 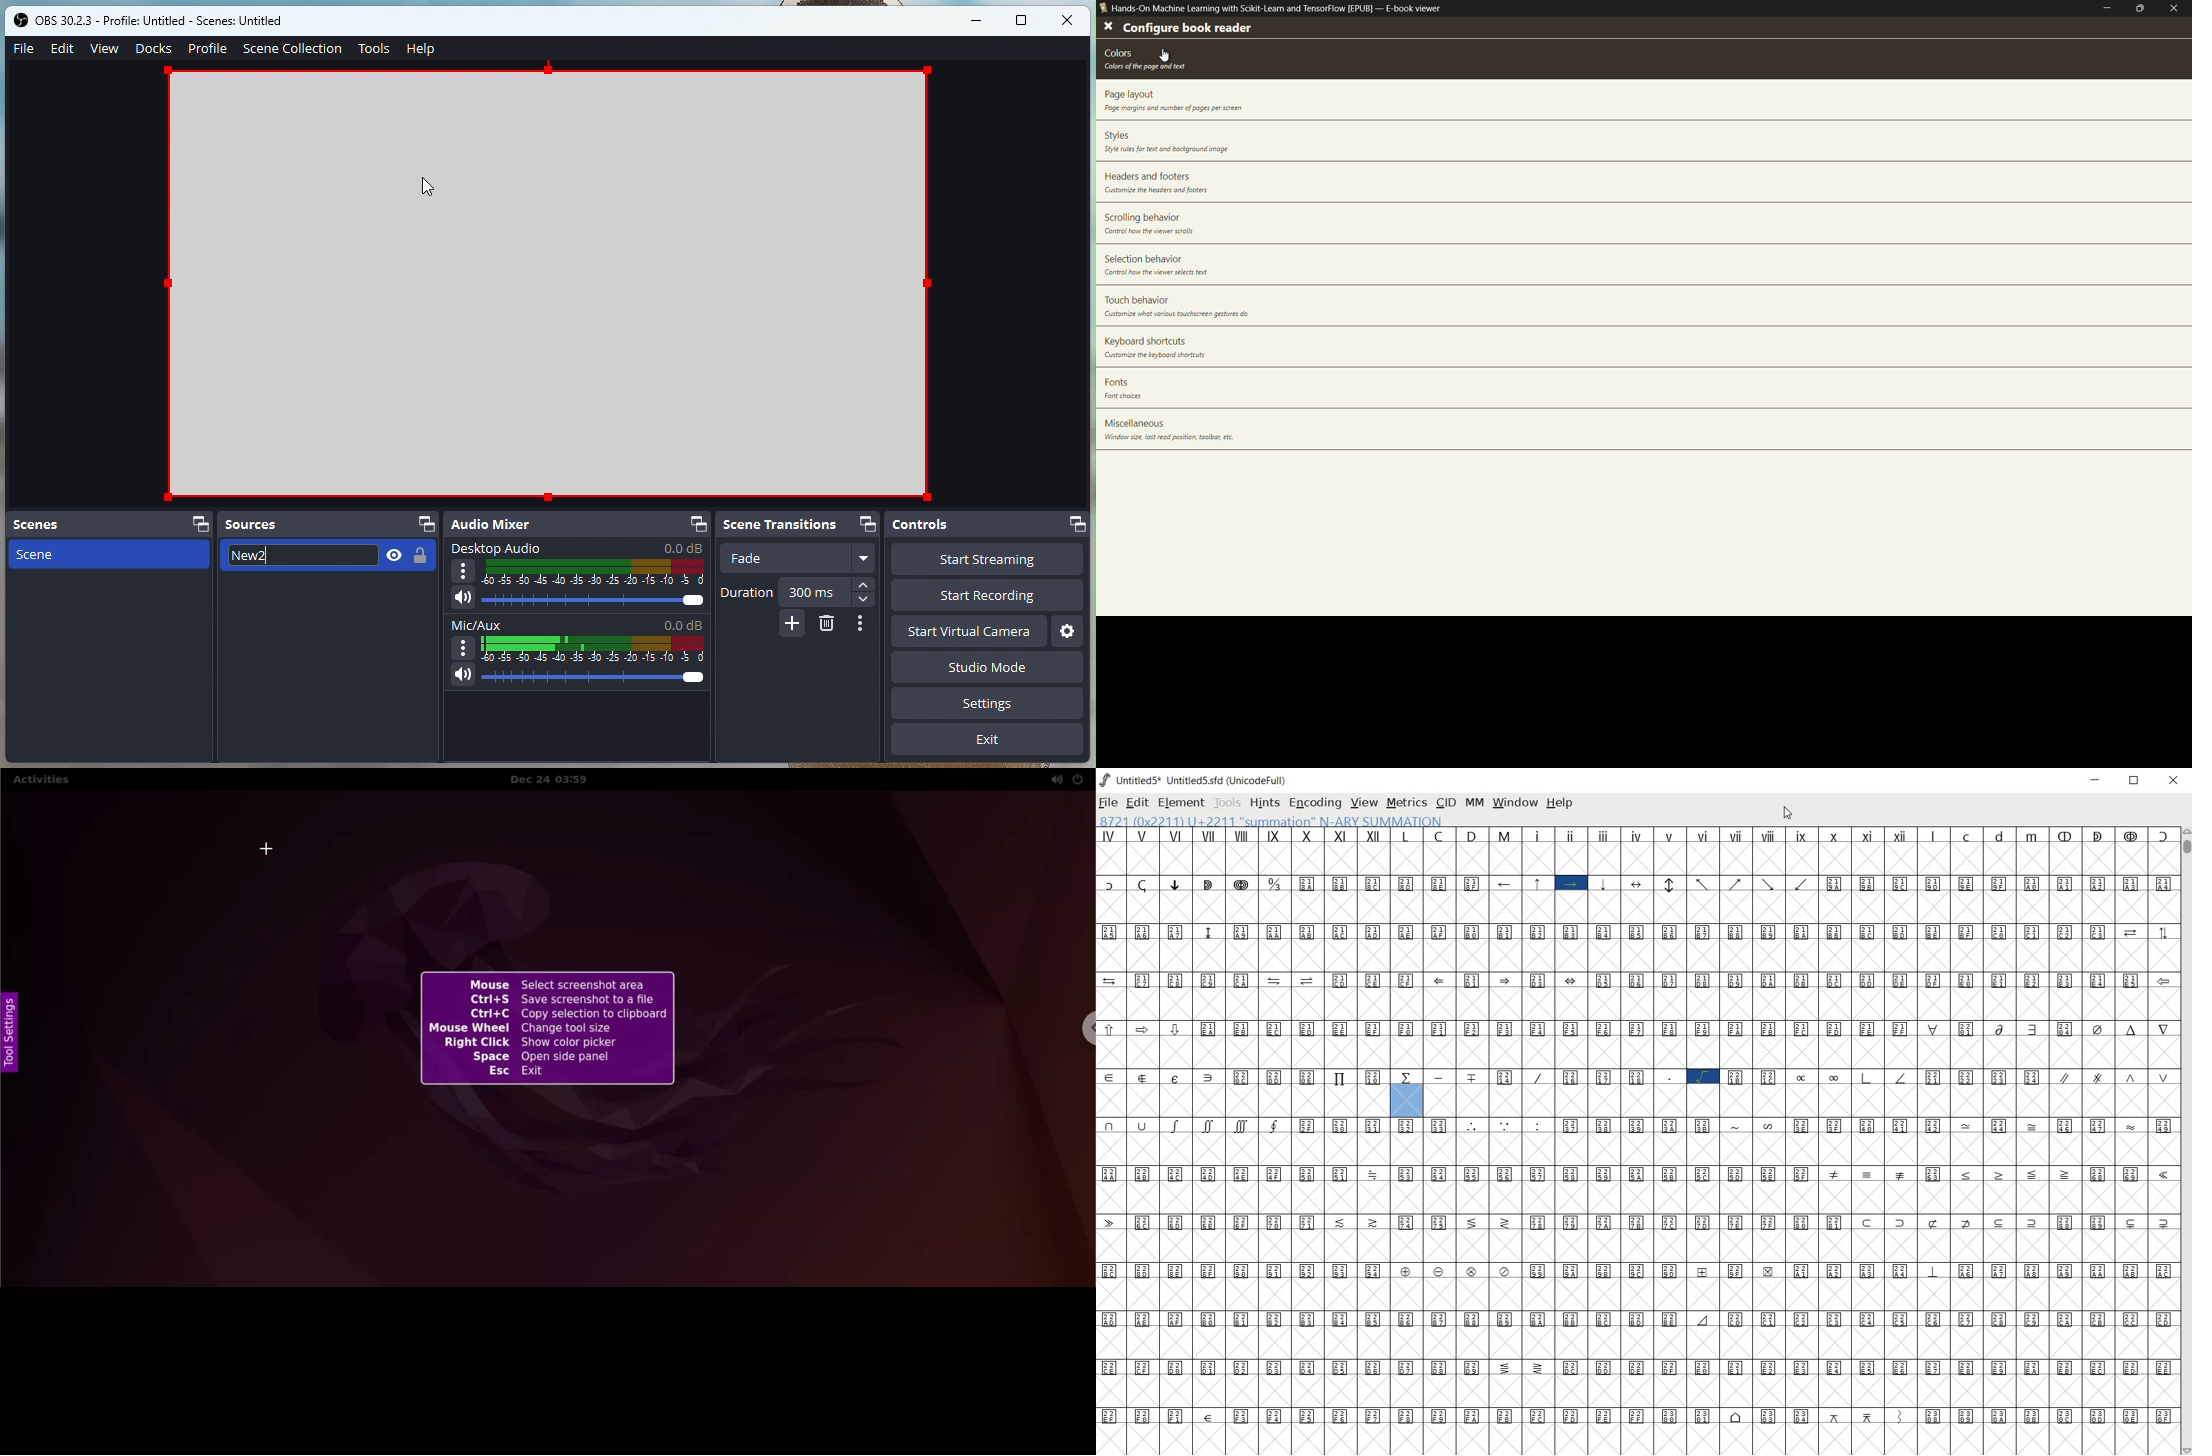 I want to click on text, so click(x=1159, y=273).